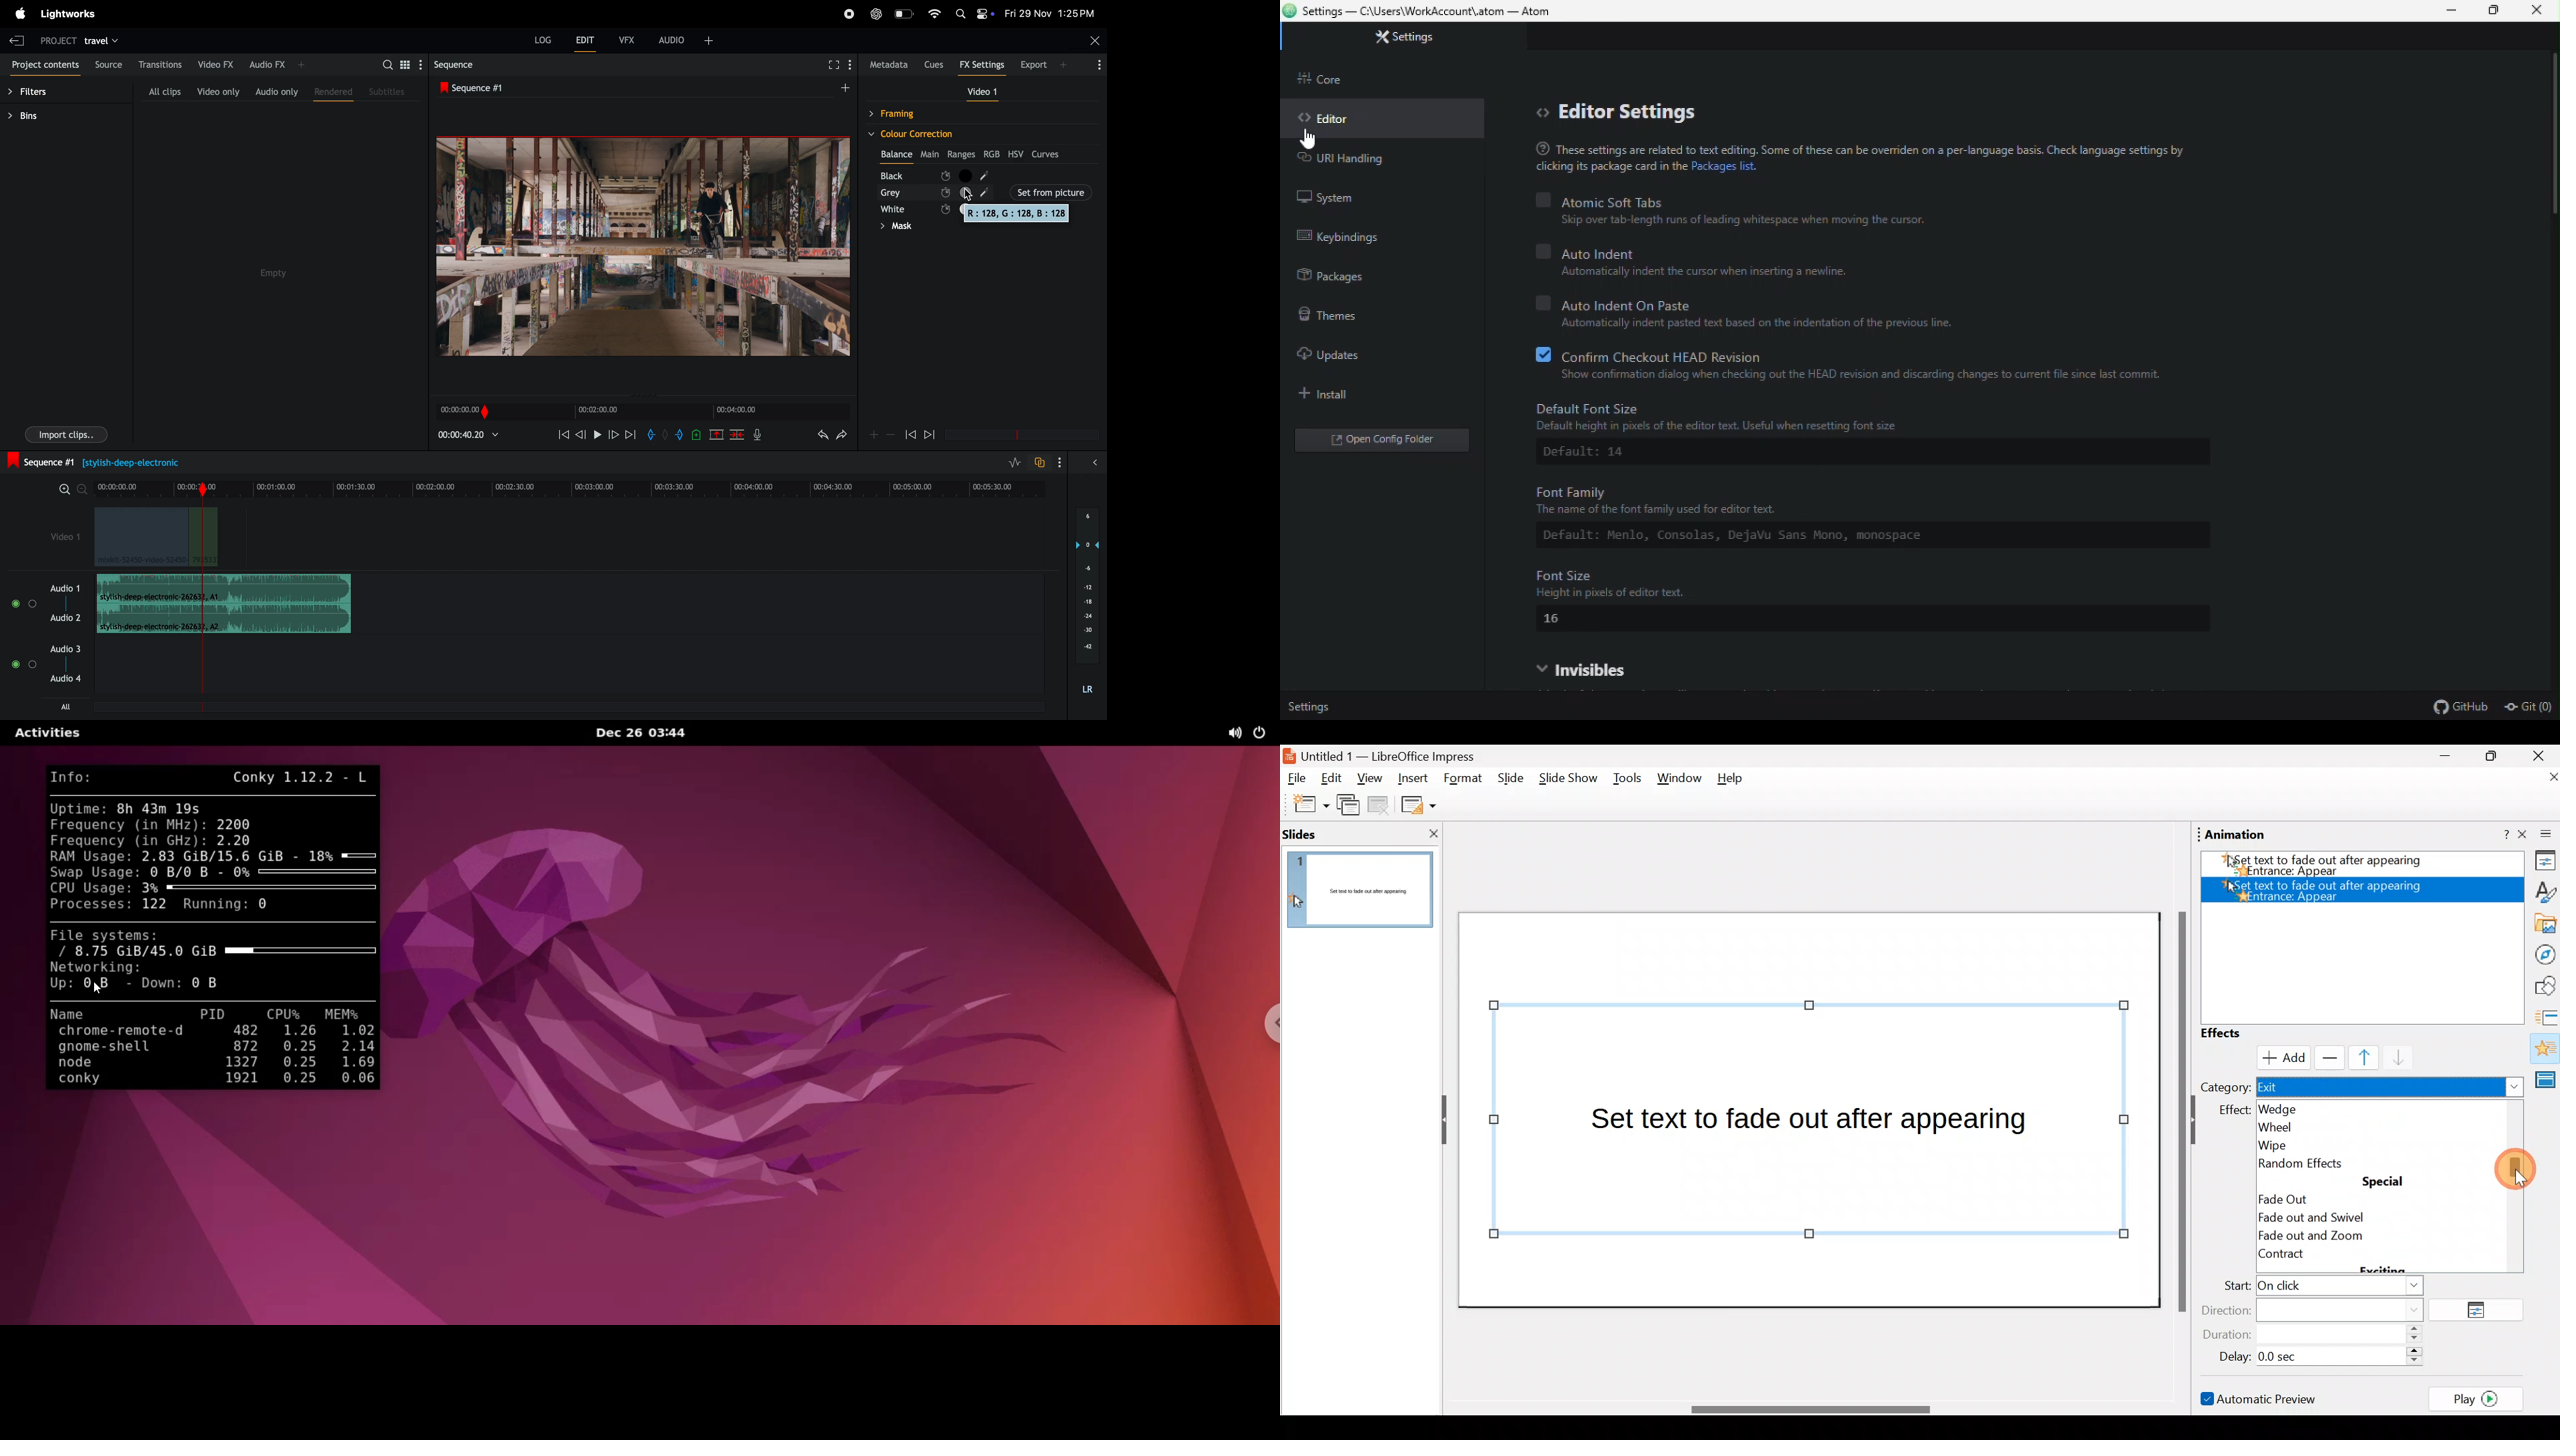 The image size is (2576, 1456). What do you see at coordinates (563, 435) in the screenshot?
I see `rewind ` at bounding box center [563, 435].